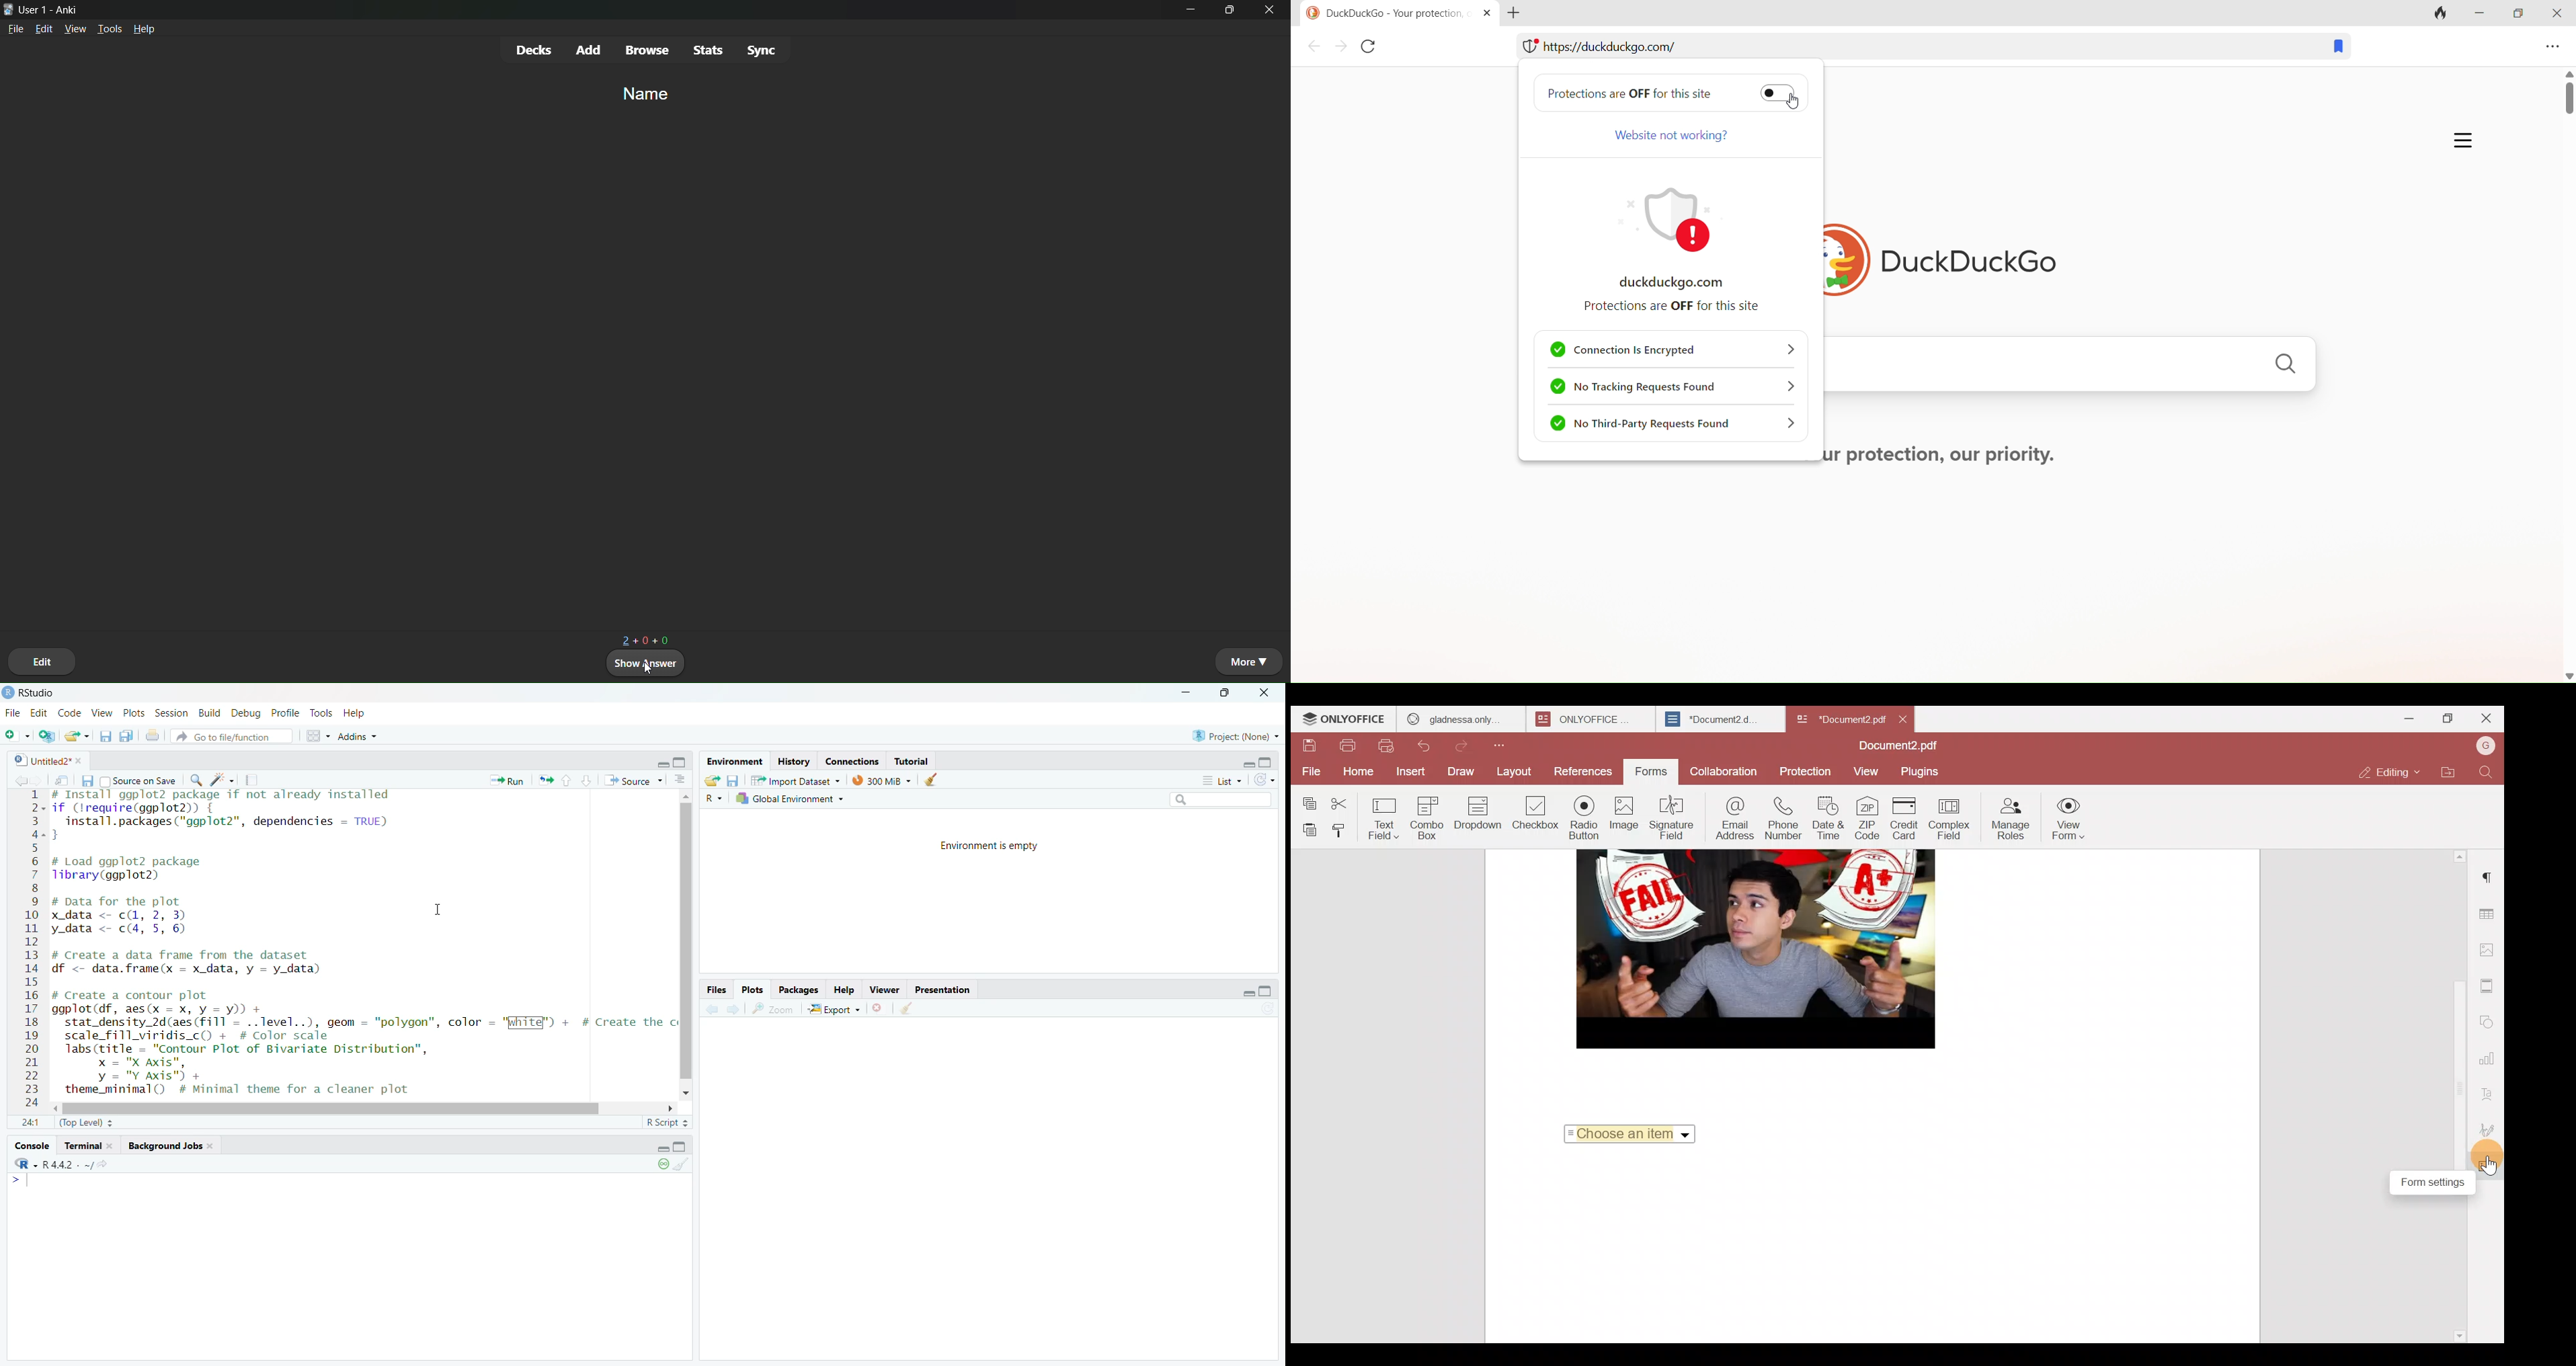 This screenshot has height=1372, width=2576. What do you see at coordinates (1868, 820) in the screenshot?
I see `ZIP code` at bounding box center [1868, 820].